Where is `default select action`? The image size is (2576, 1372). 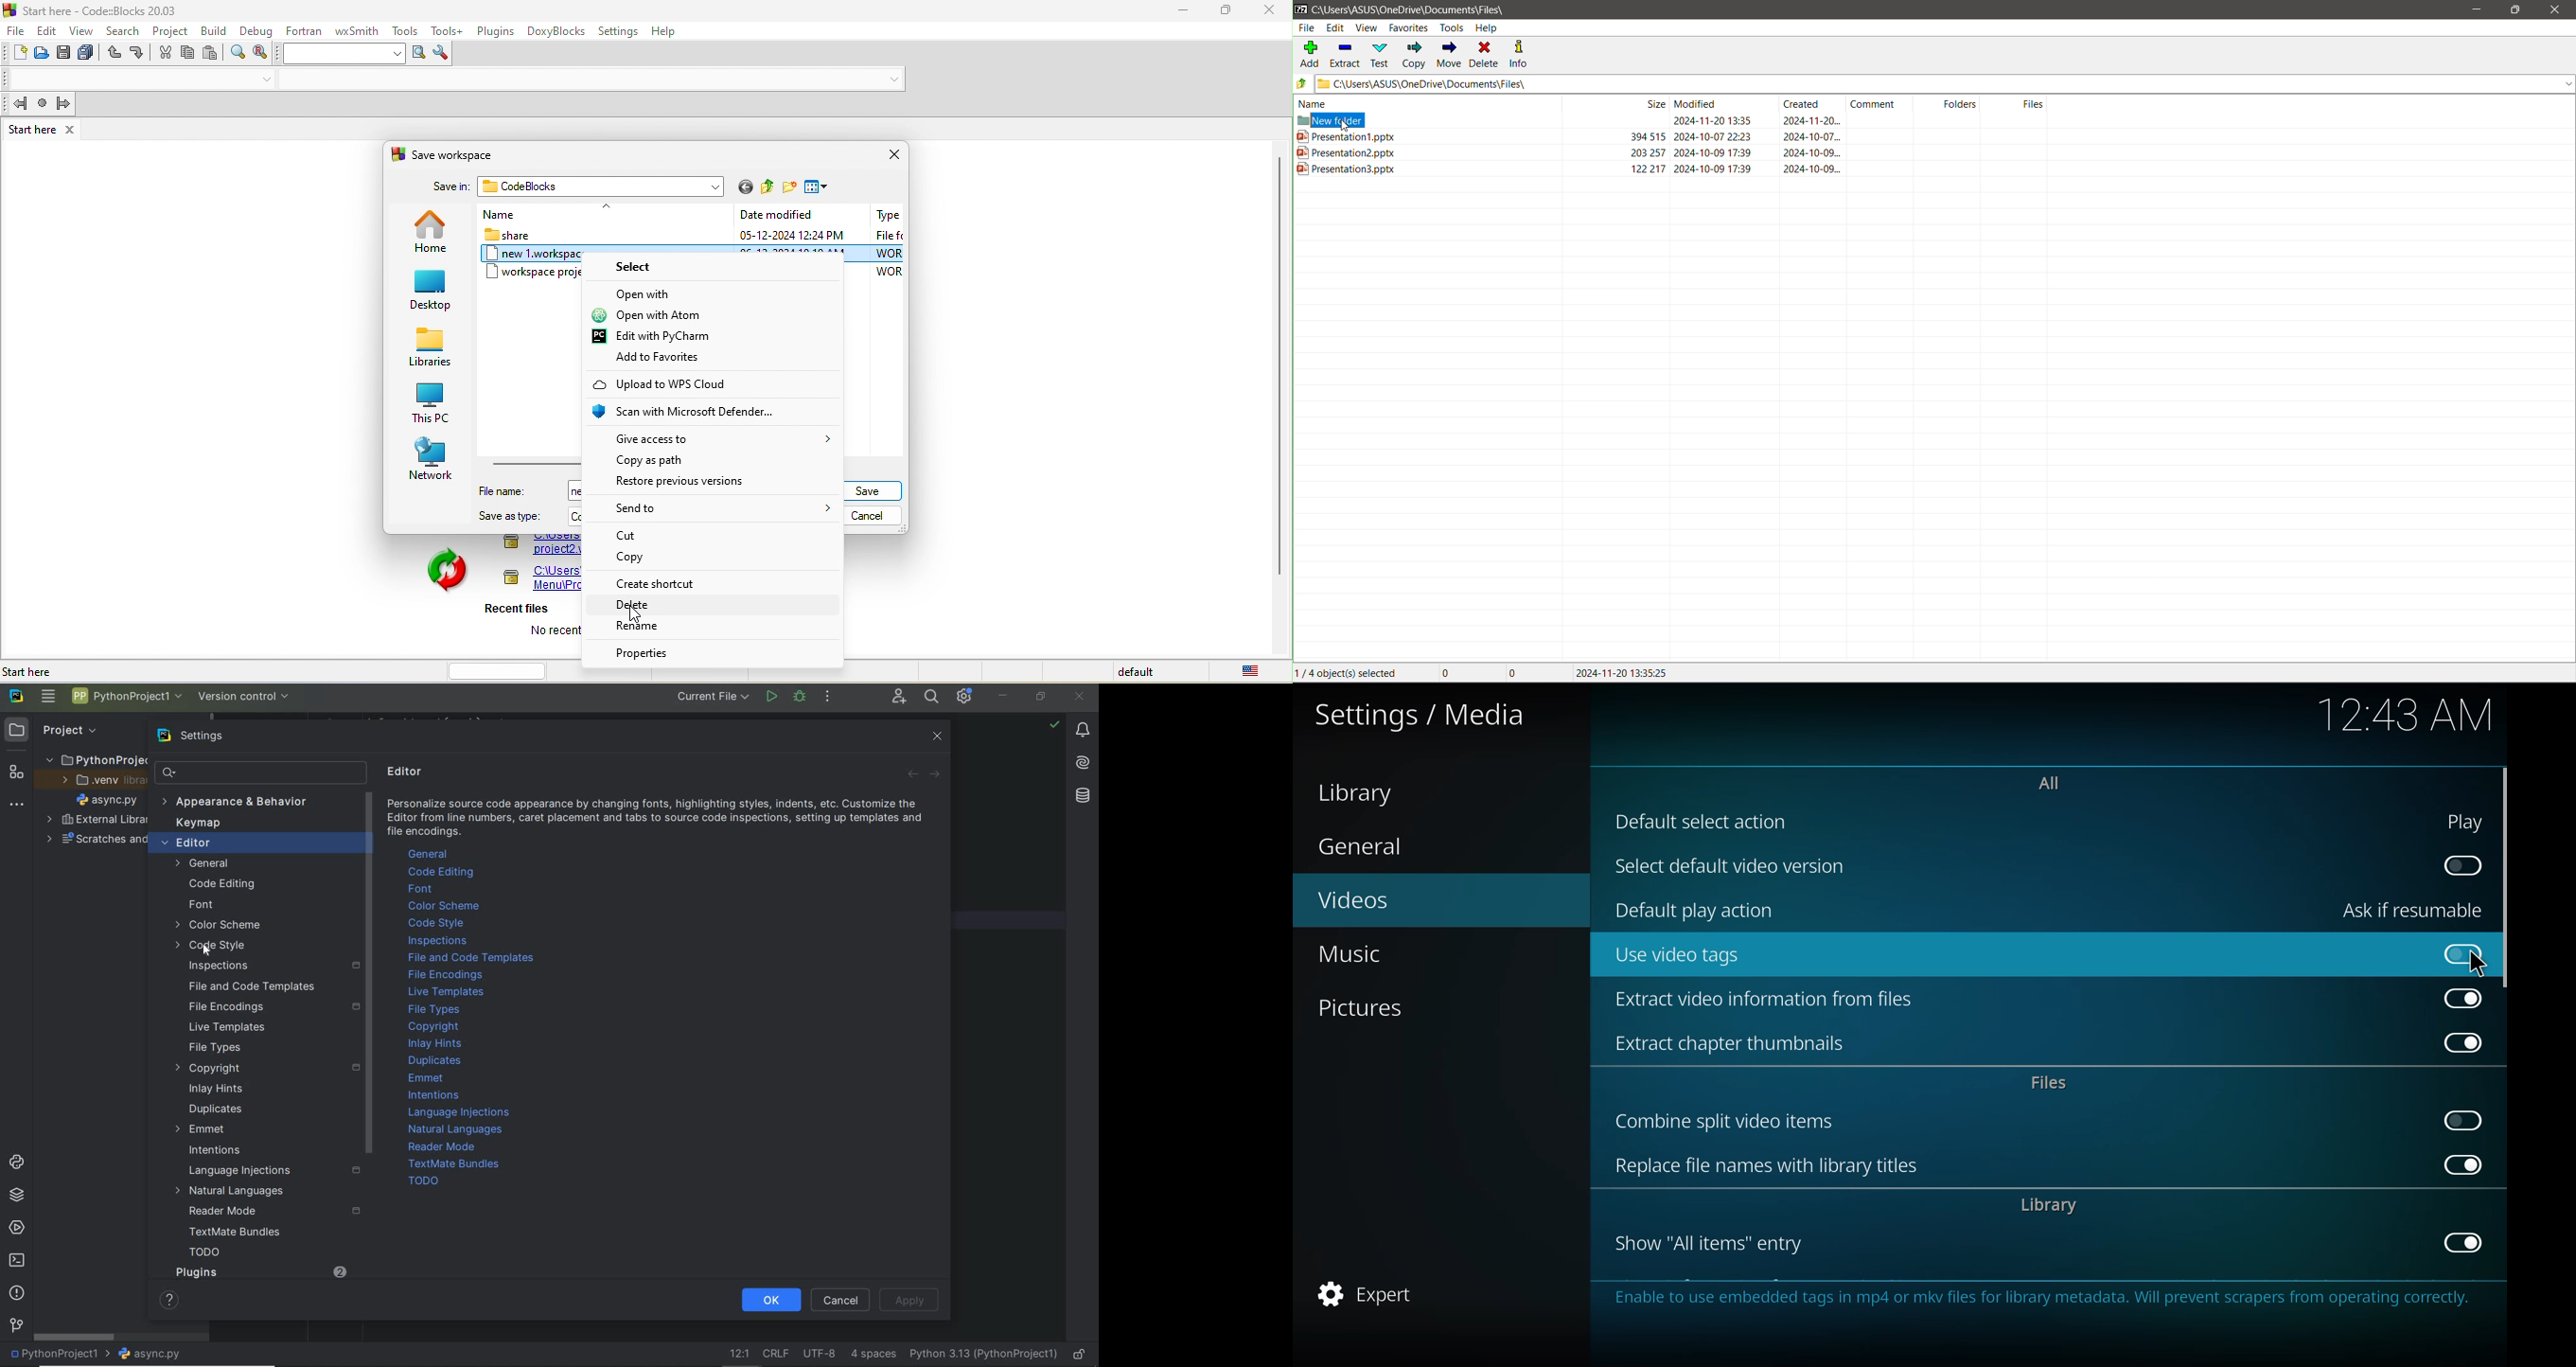 default select action is located at coordinates (1706, 821).